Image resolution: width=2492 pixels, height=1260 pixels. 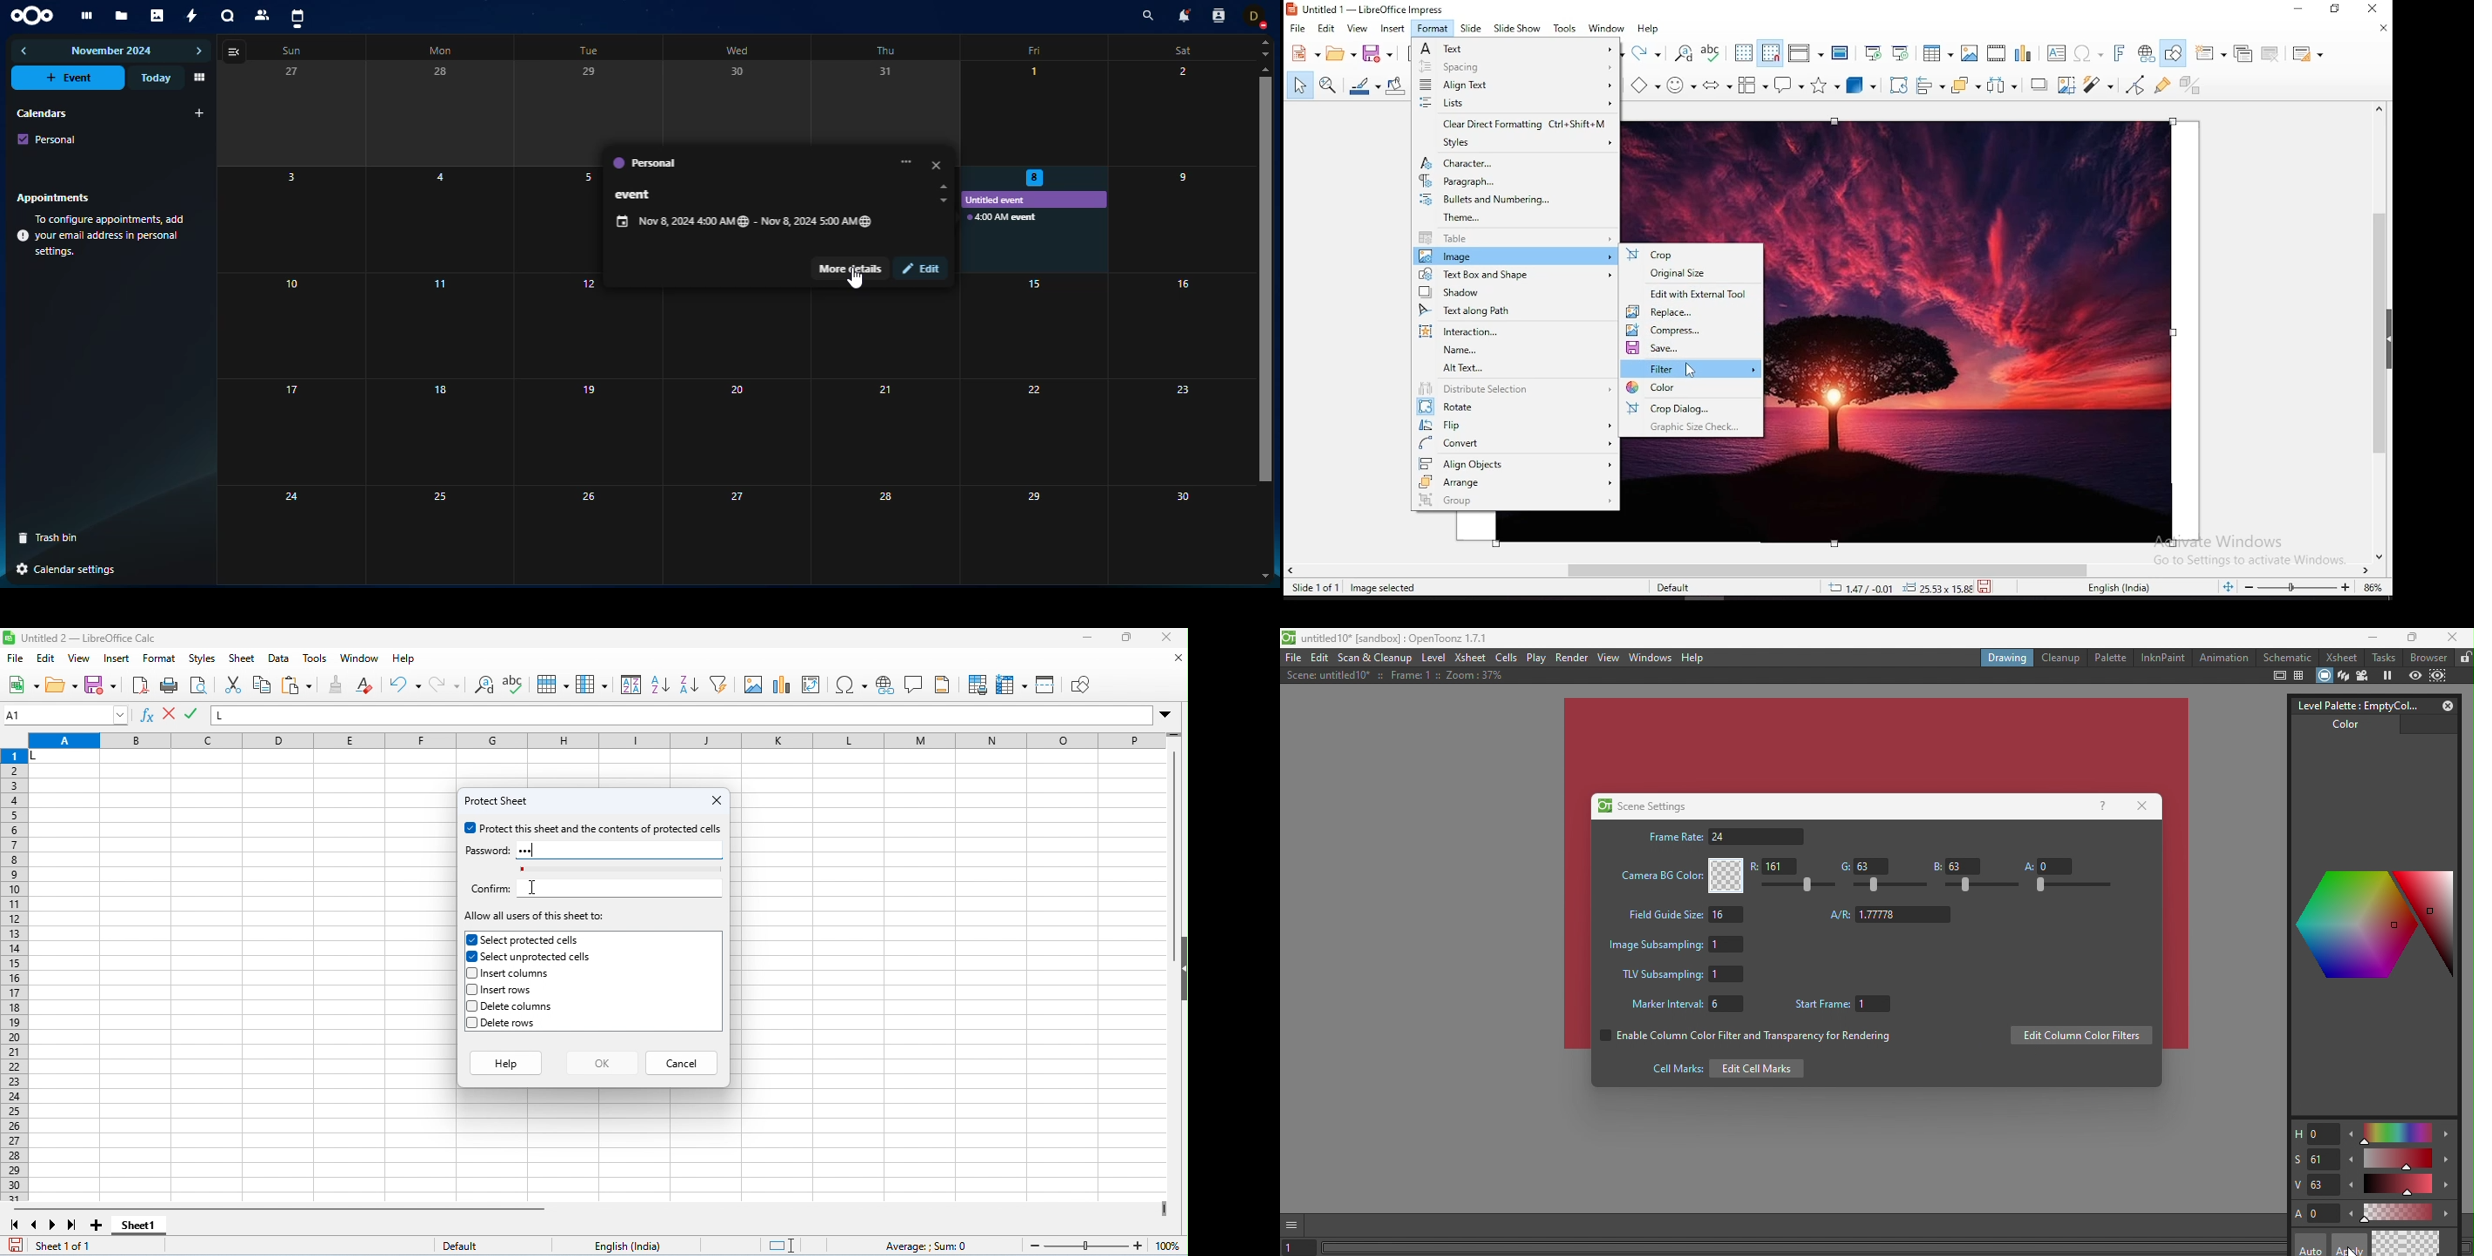 What do you see at coordinates (1511, 331) in the screenshot?
I see `interaction` at bounding box center [1511, 331].